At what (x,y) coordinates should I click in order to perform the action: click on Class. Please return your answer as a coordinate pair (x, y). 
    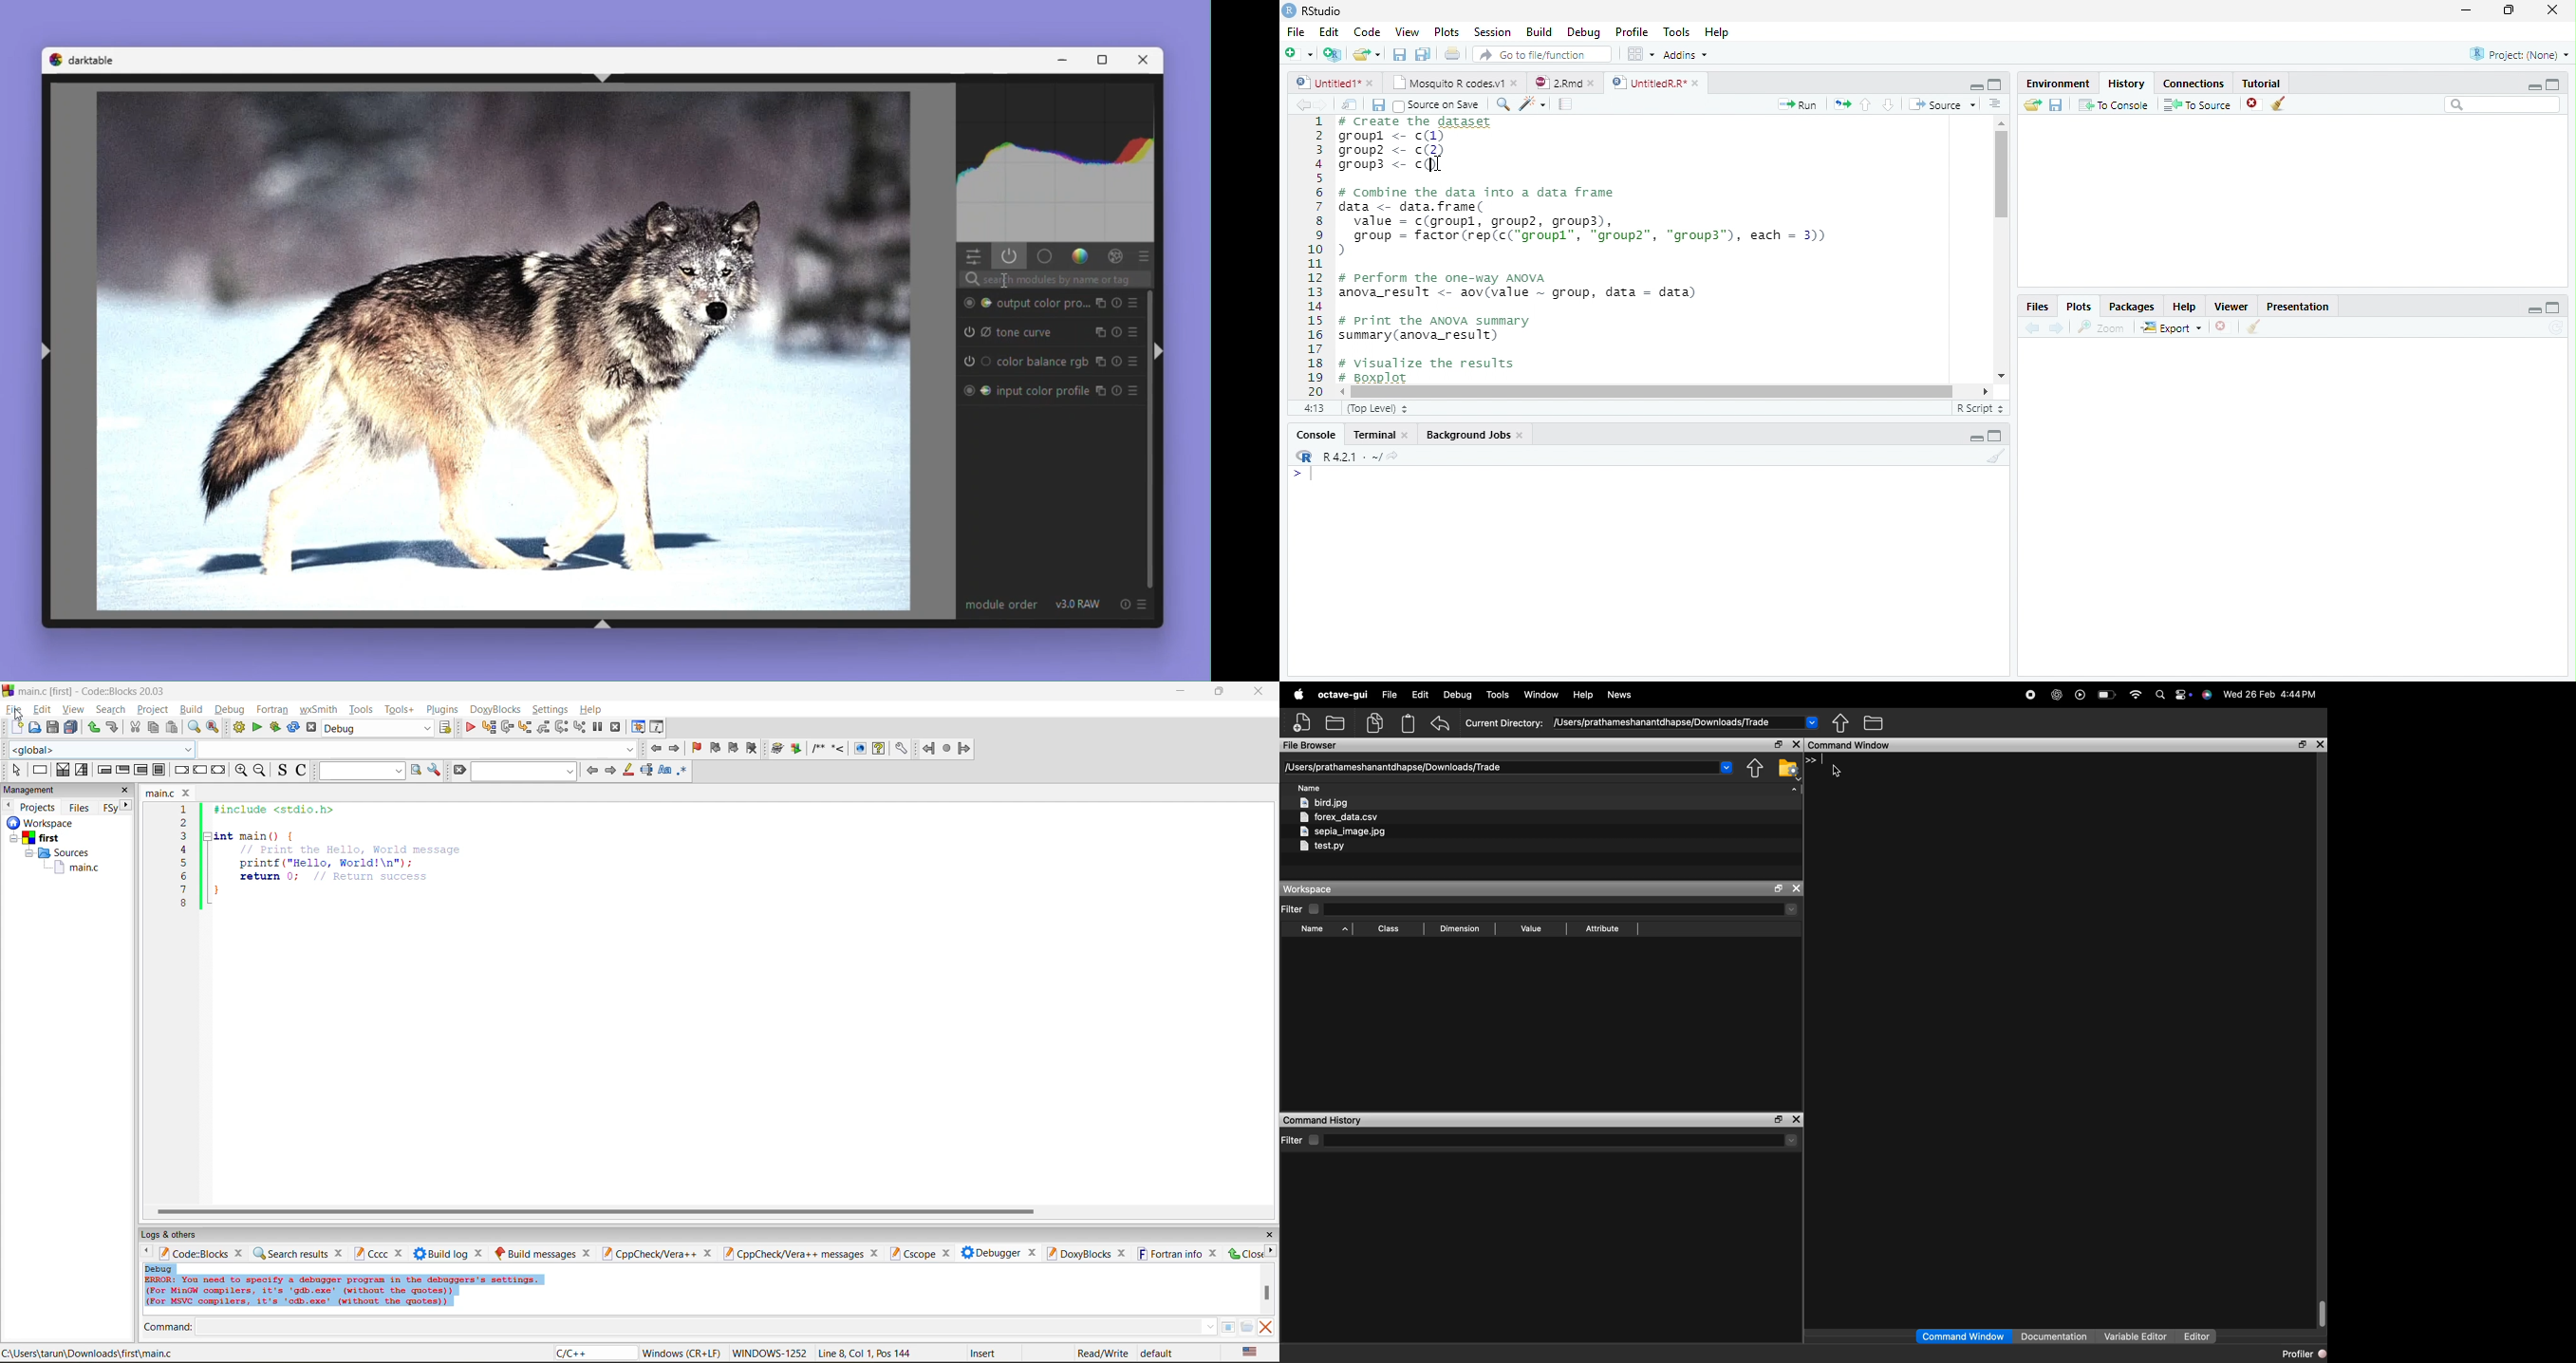
    Looking at the image, I should click on (1389, 928).